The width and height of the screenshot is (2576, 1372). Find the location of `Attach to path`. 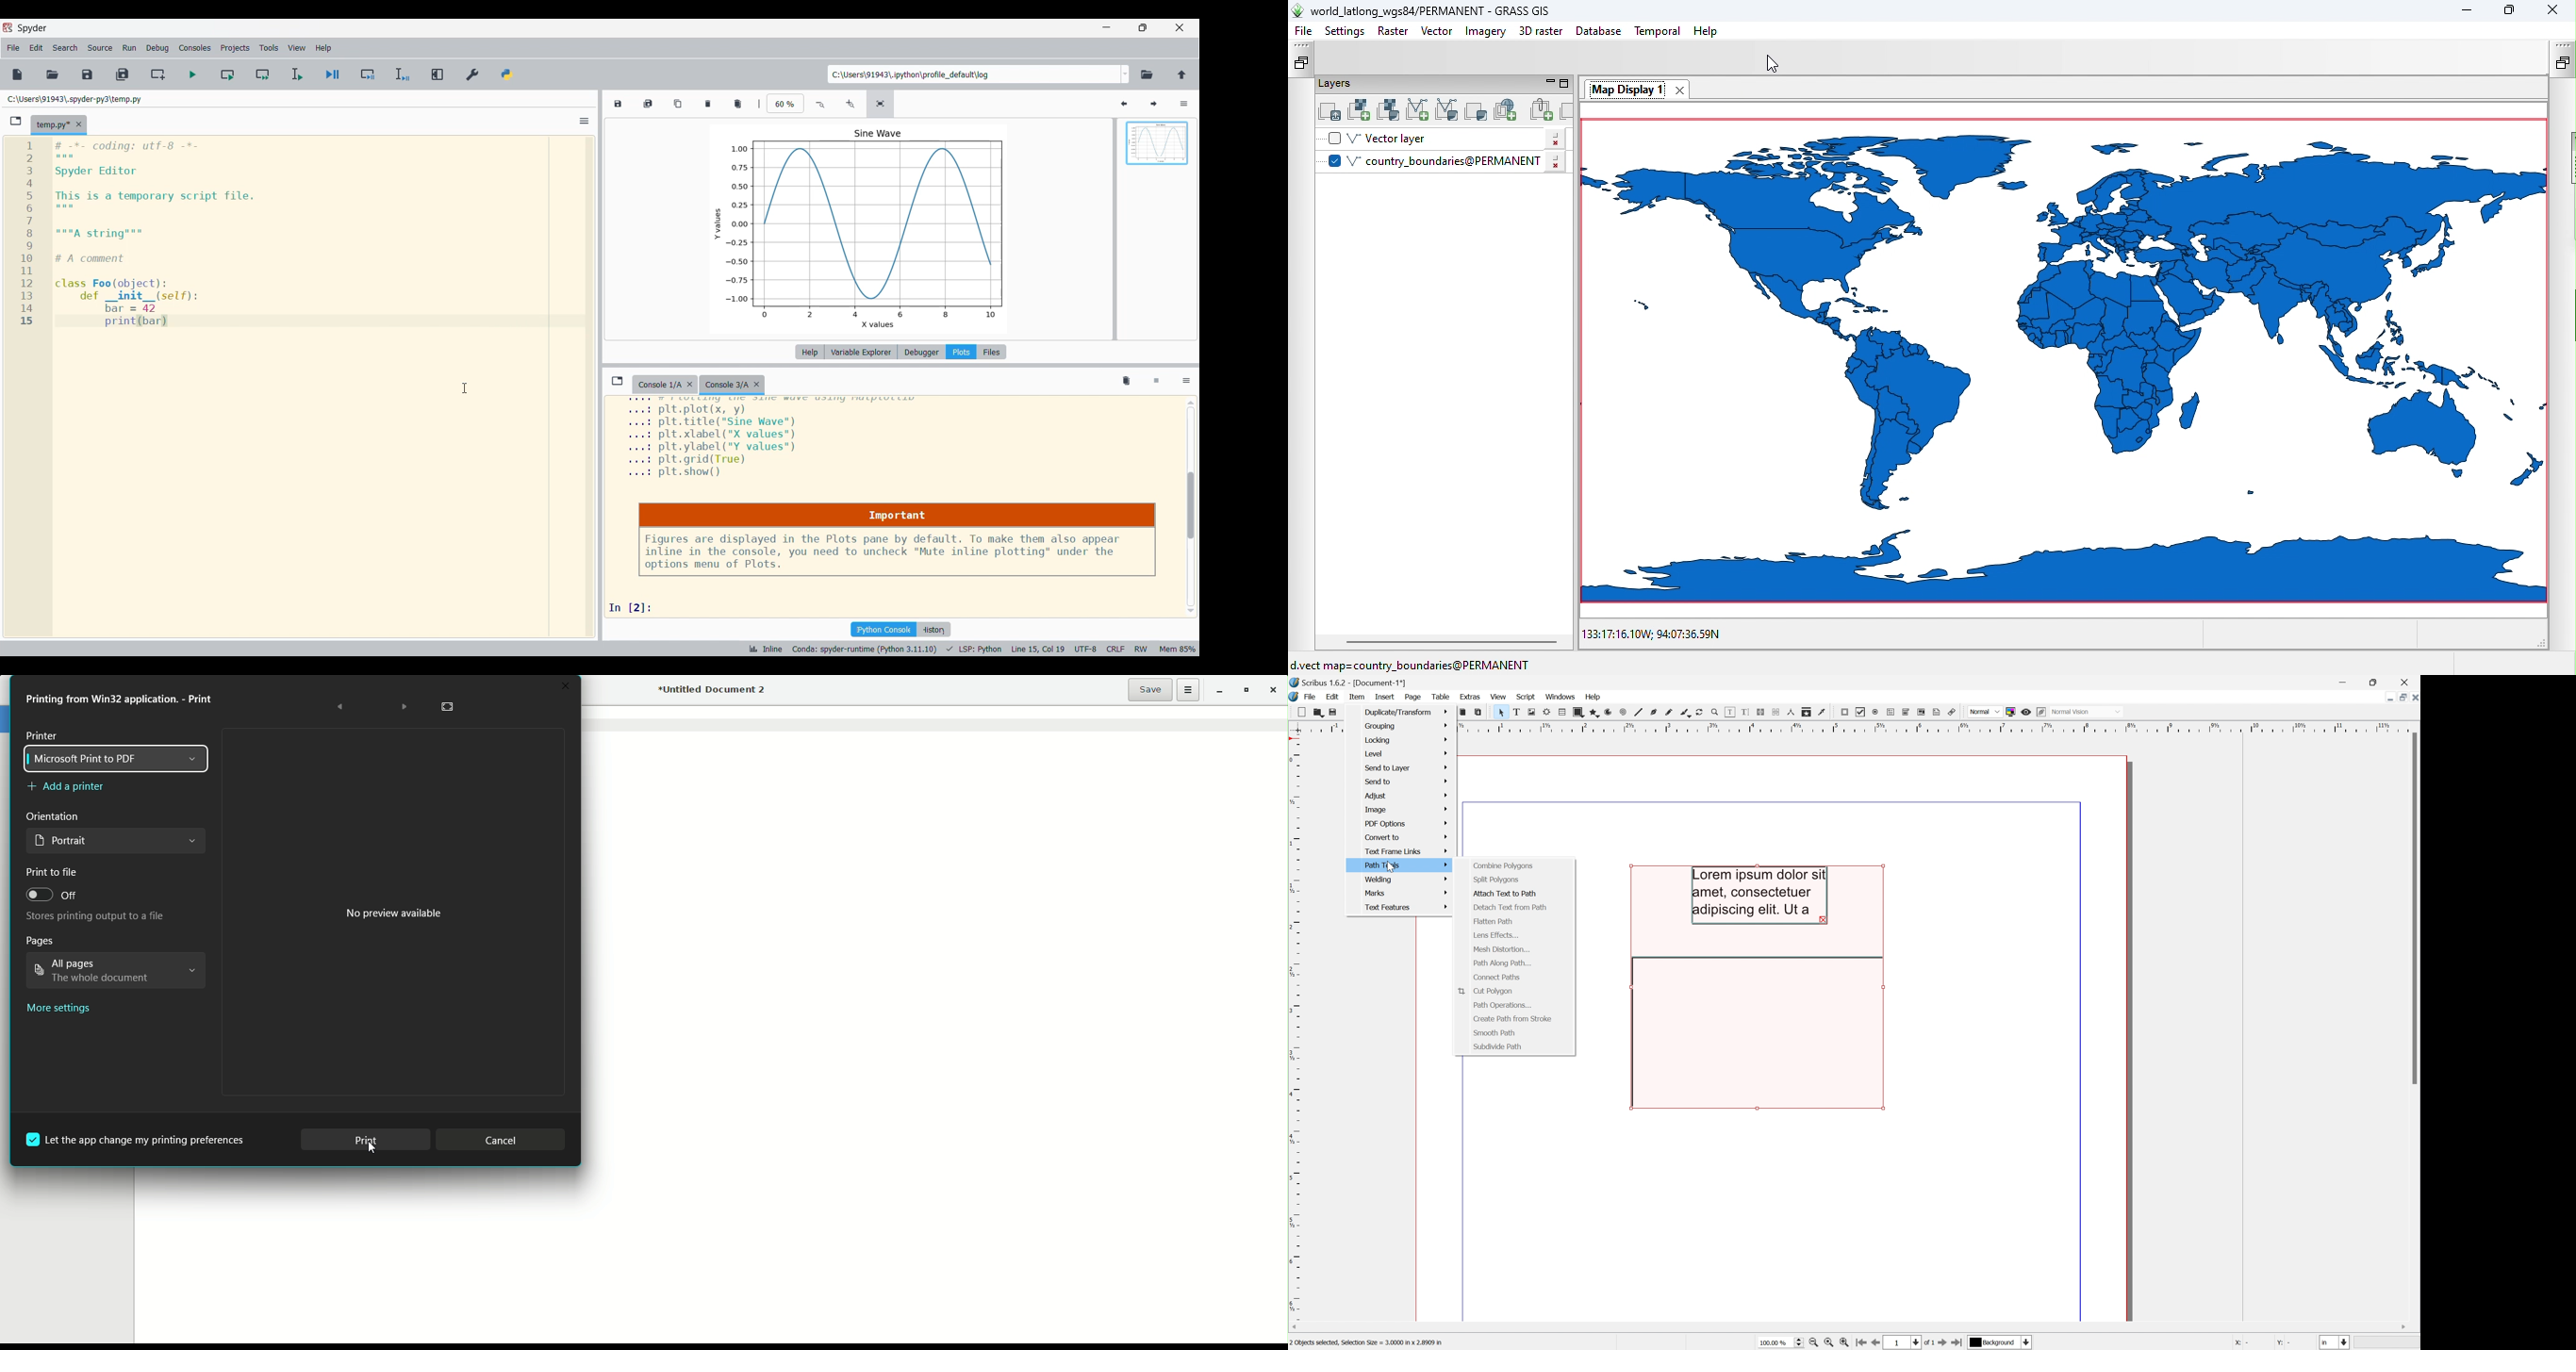

Attach to path is located at coordinates (1504, 894).